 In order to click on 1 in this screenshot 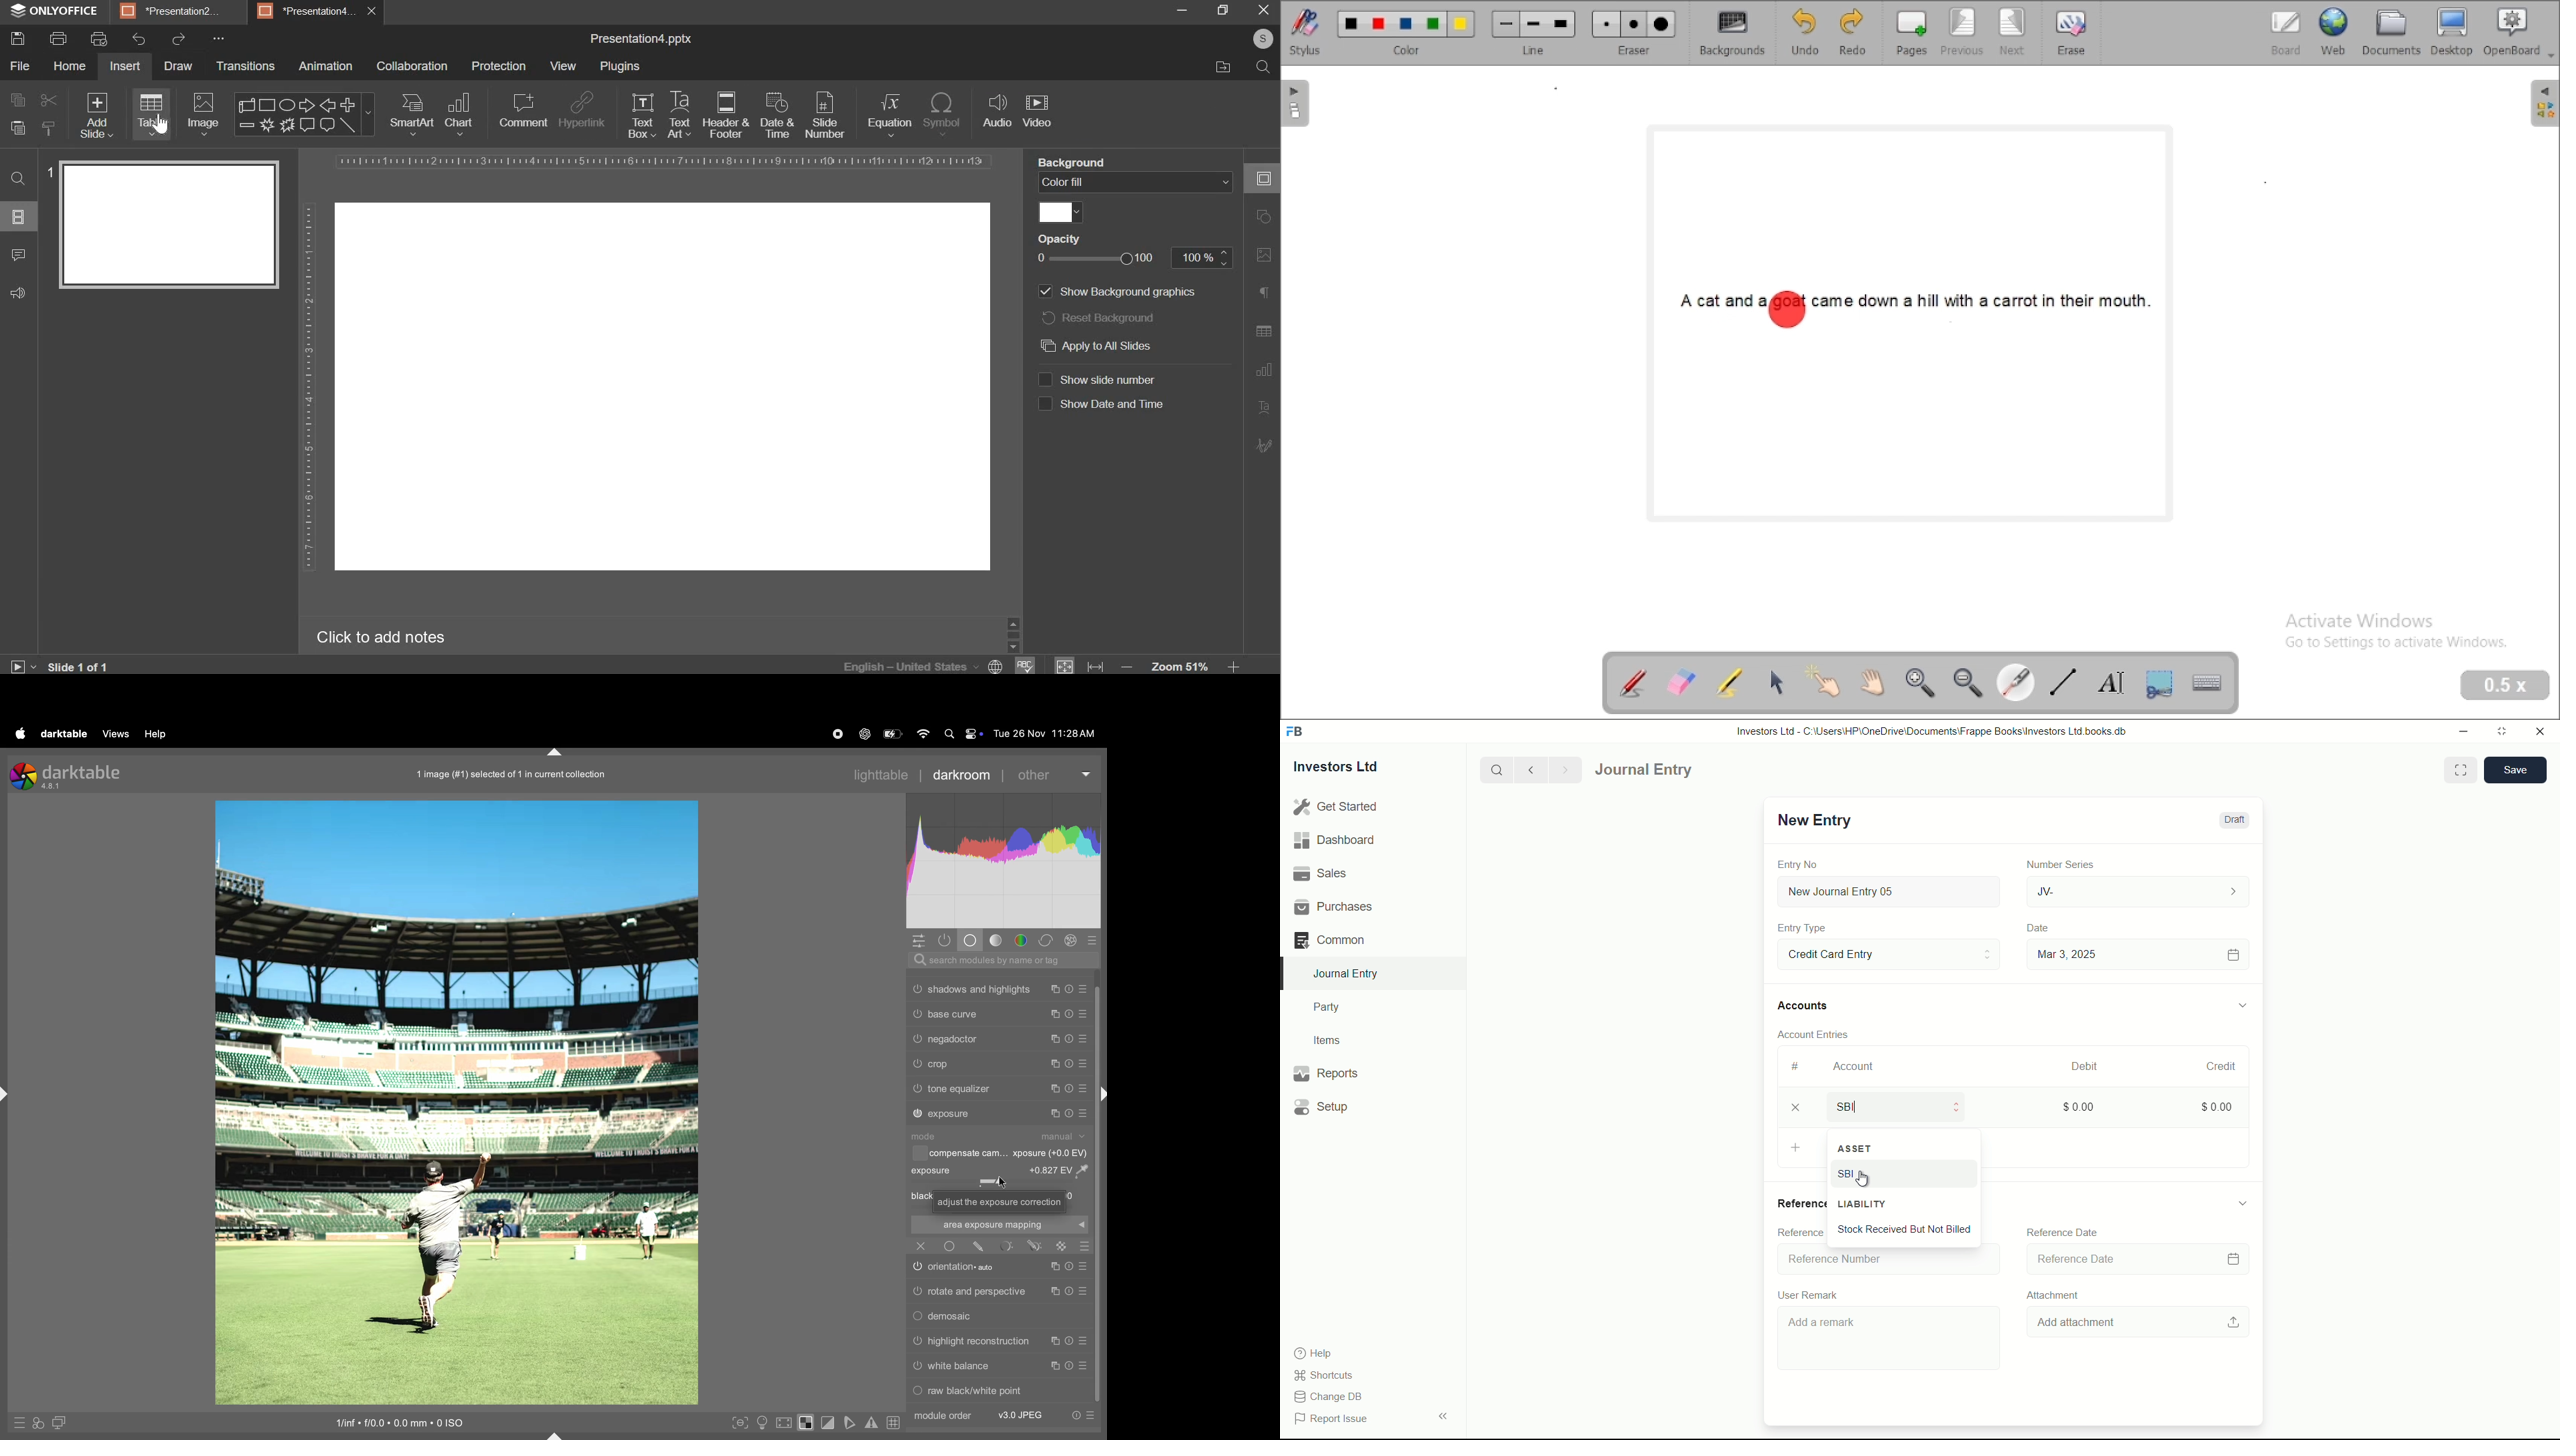, I will do `click(49, 168)`.